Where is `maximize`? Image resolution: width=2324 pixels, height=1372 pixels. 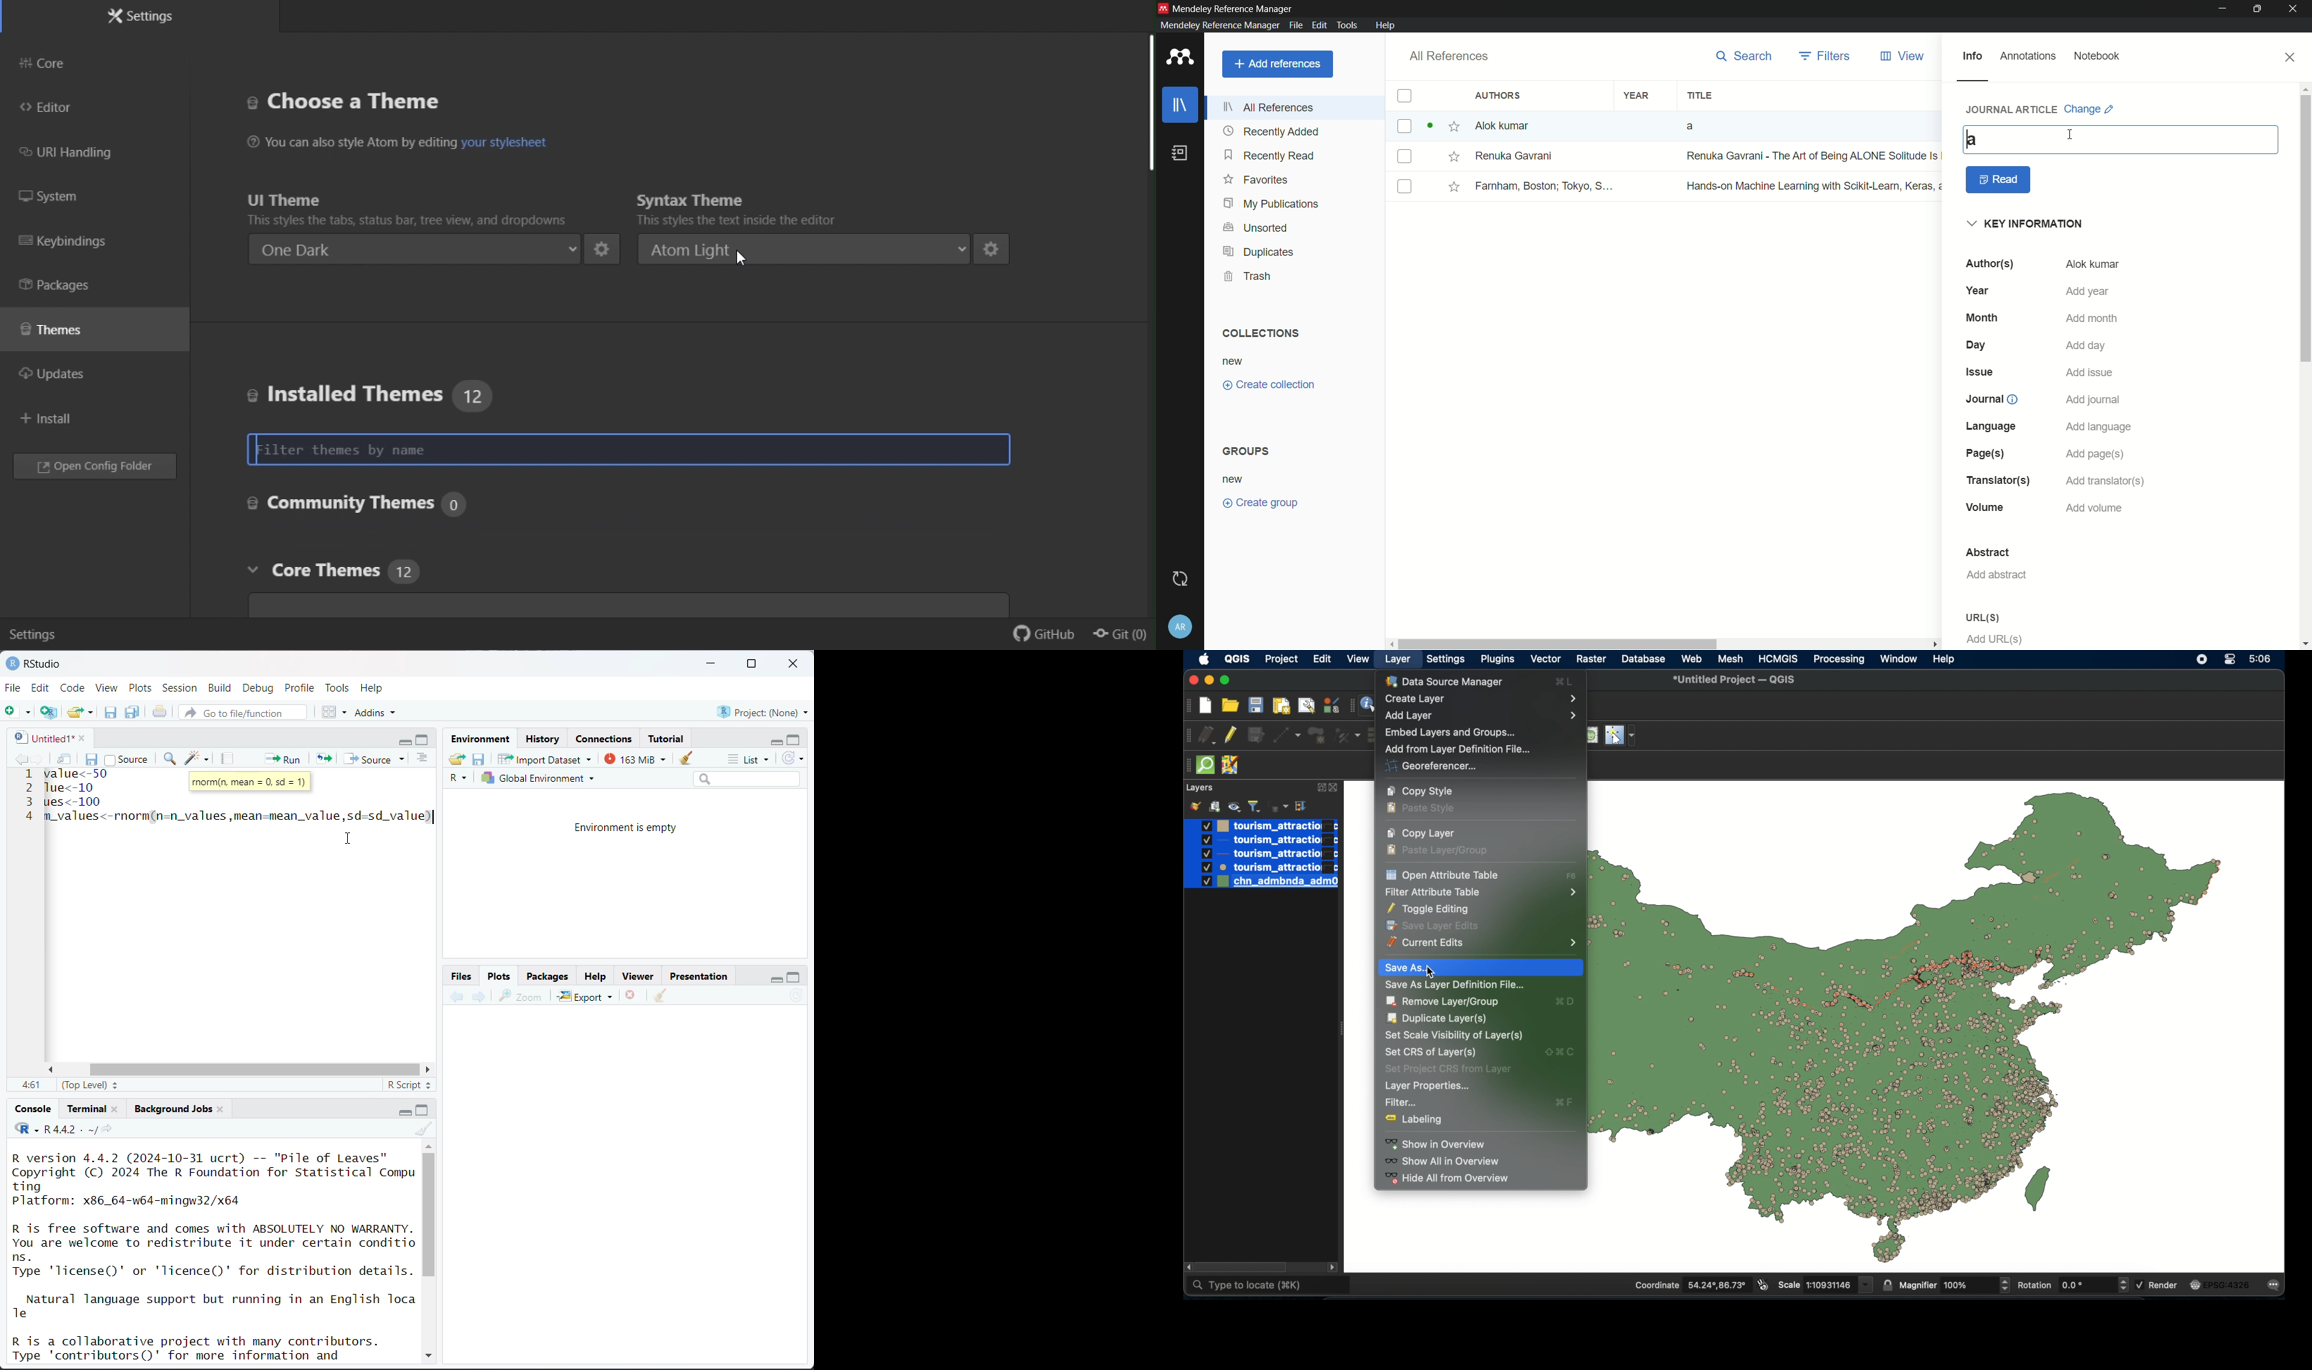
maximize is located at coordinates (423, 1109).